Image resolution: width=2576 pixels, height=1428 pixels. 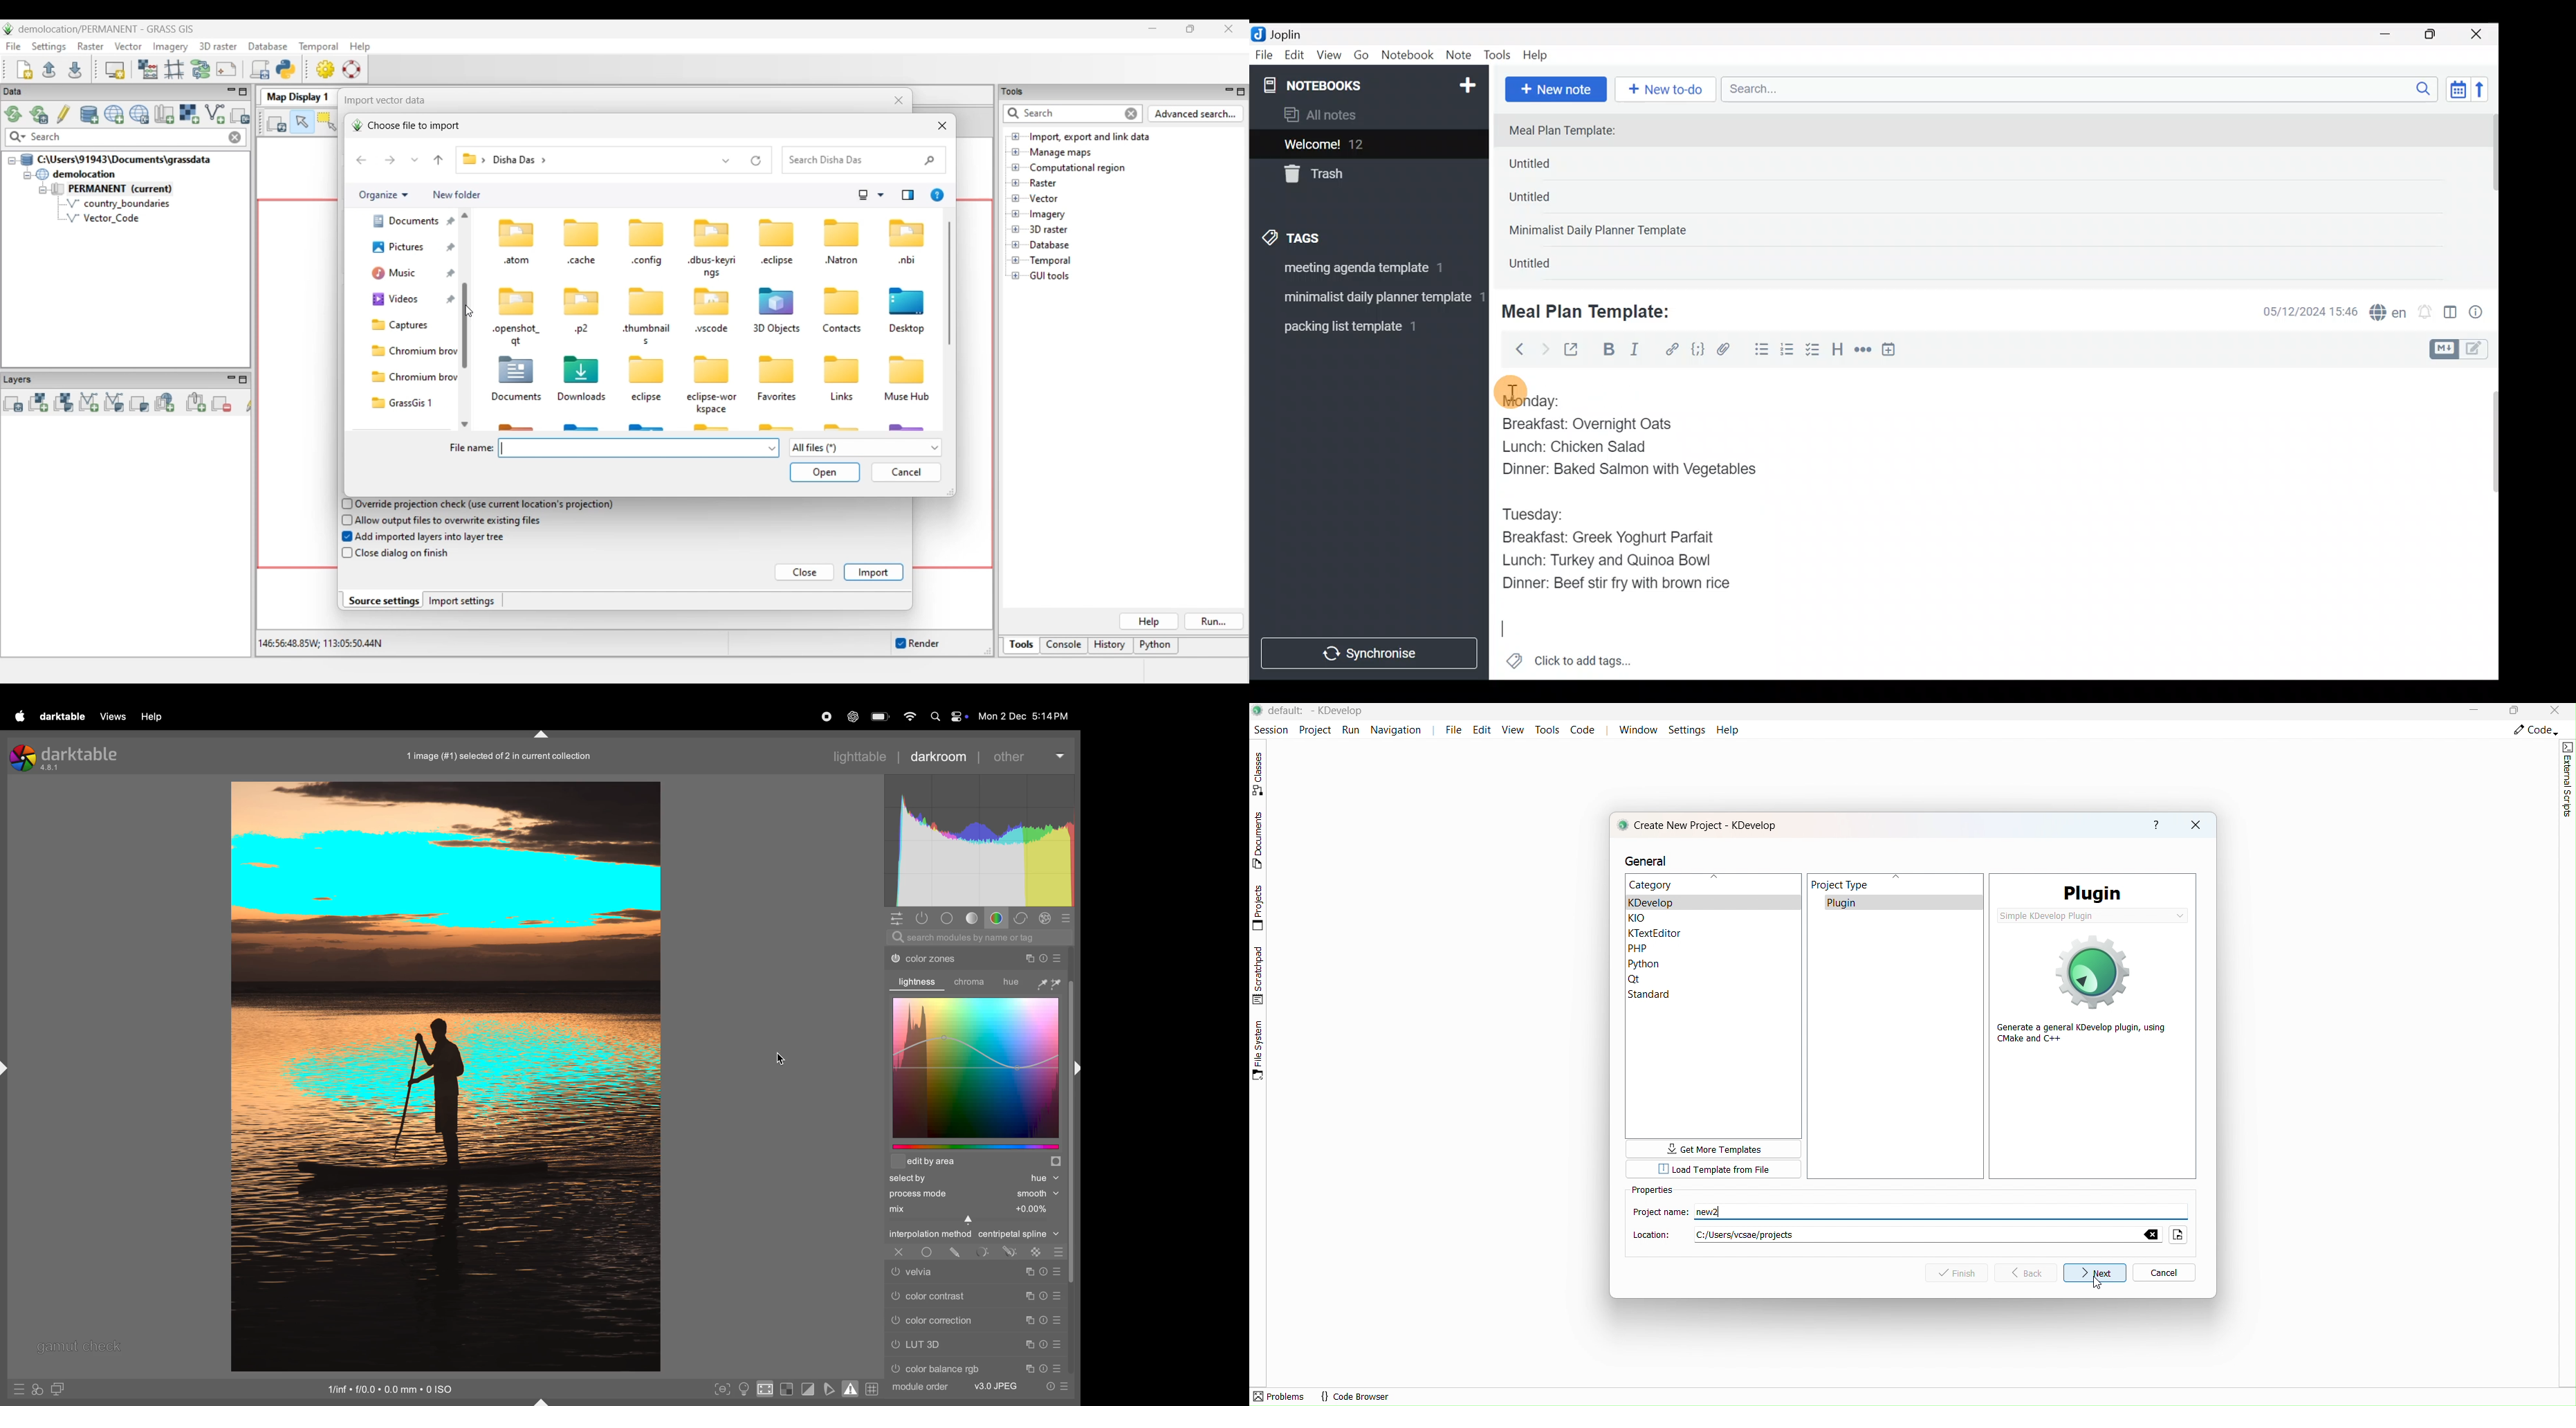 What do you see at coordinates (944, 1271) in the screenshot?
I see `velvia` at bounding box center [944, 1271].